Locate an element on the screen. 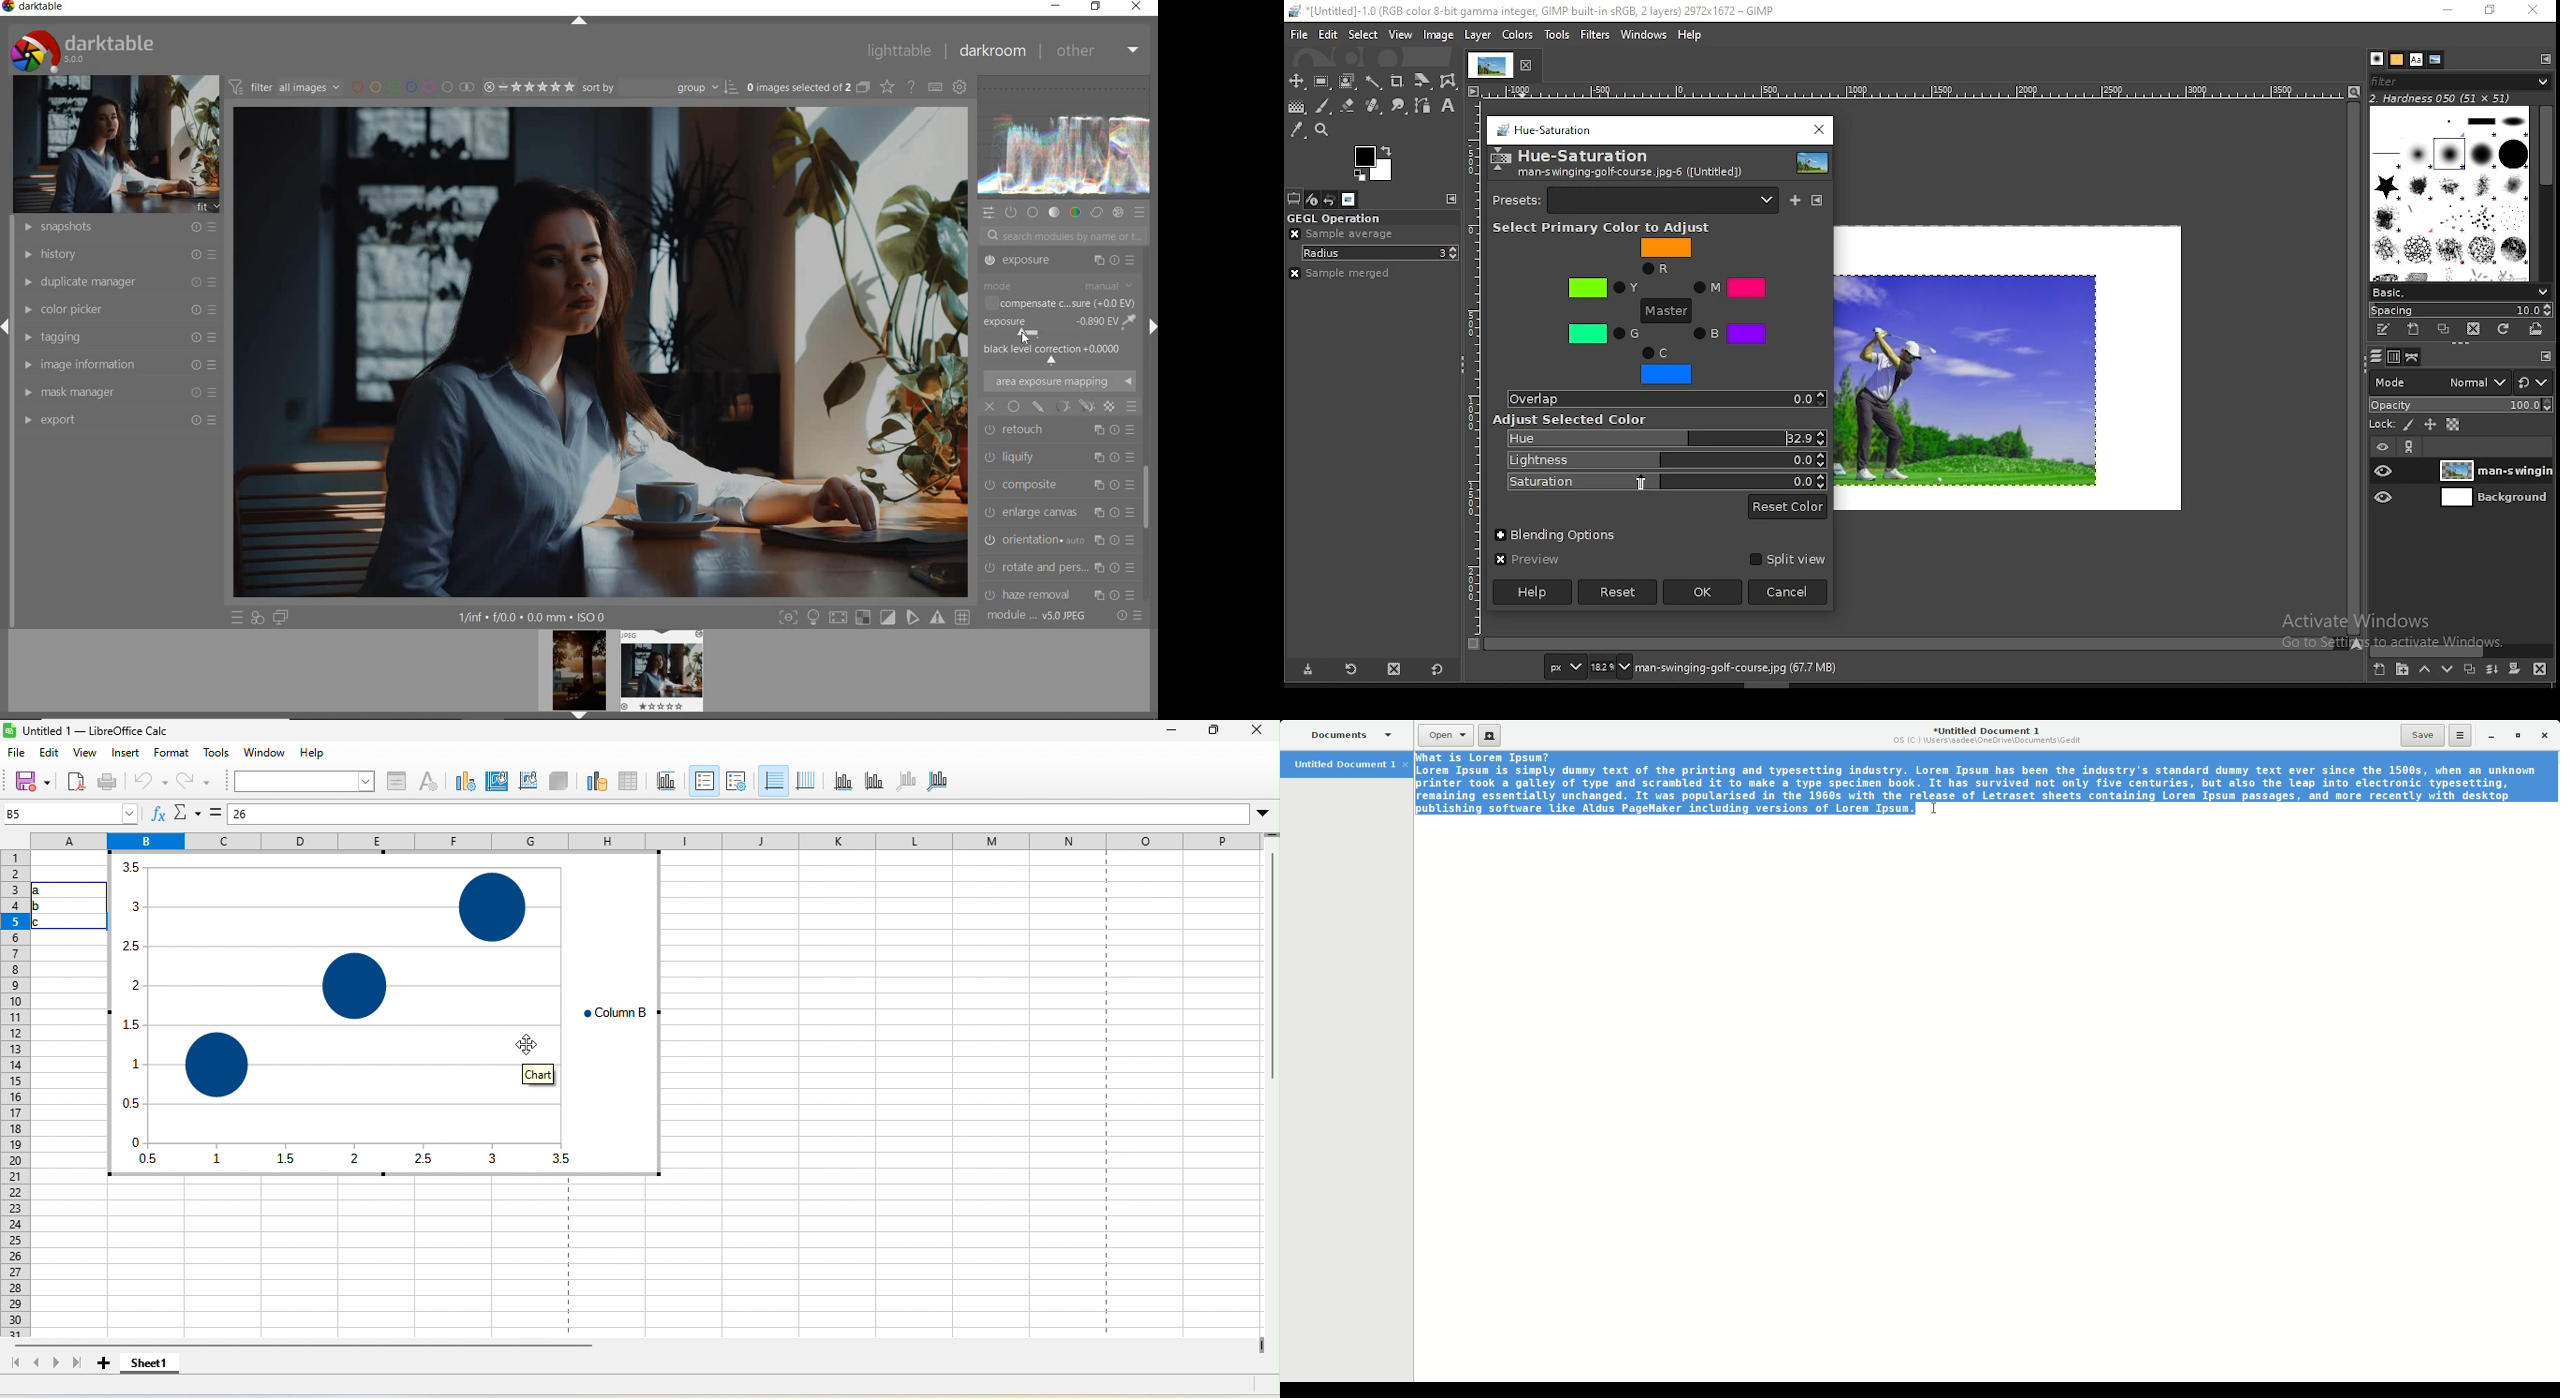 The image size is (2576, 1400). brushes filter is located at coordinates (2459, 82).